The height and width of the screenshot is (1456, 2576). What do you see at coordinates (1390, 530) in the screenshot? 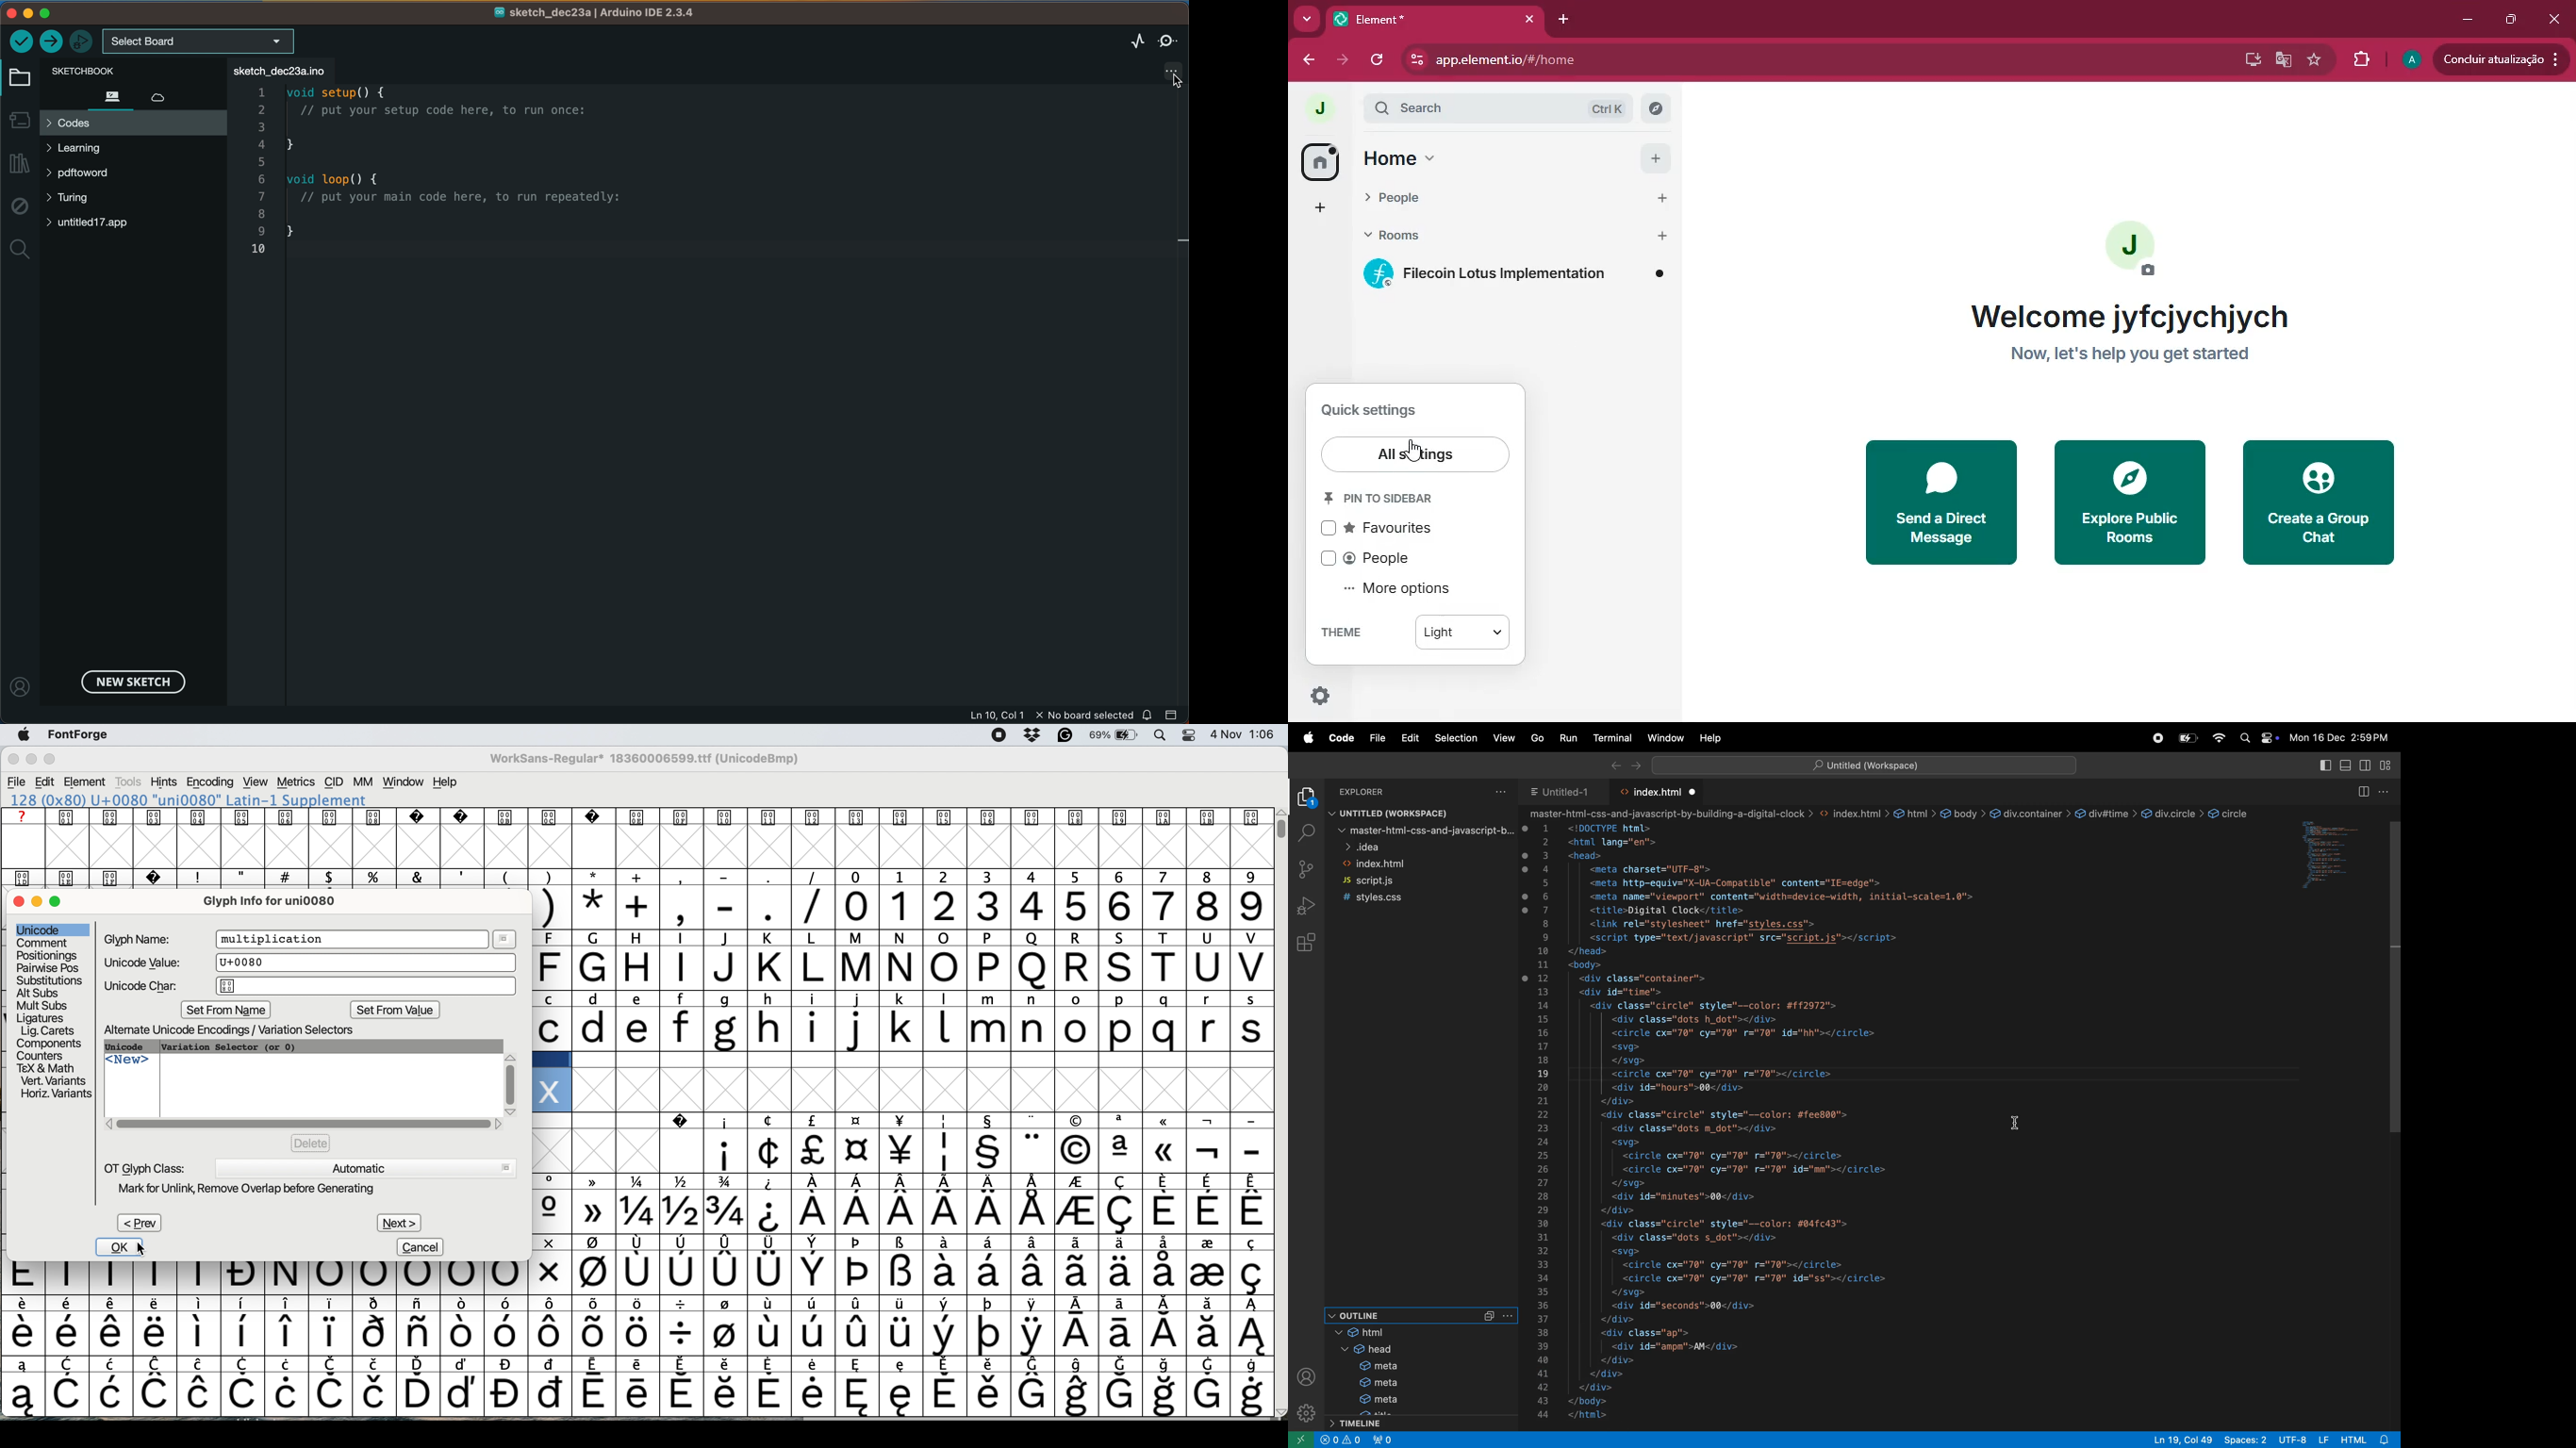
I see `favourites` at bounding box center [1390, 530].